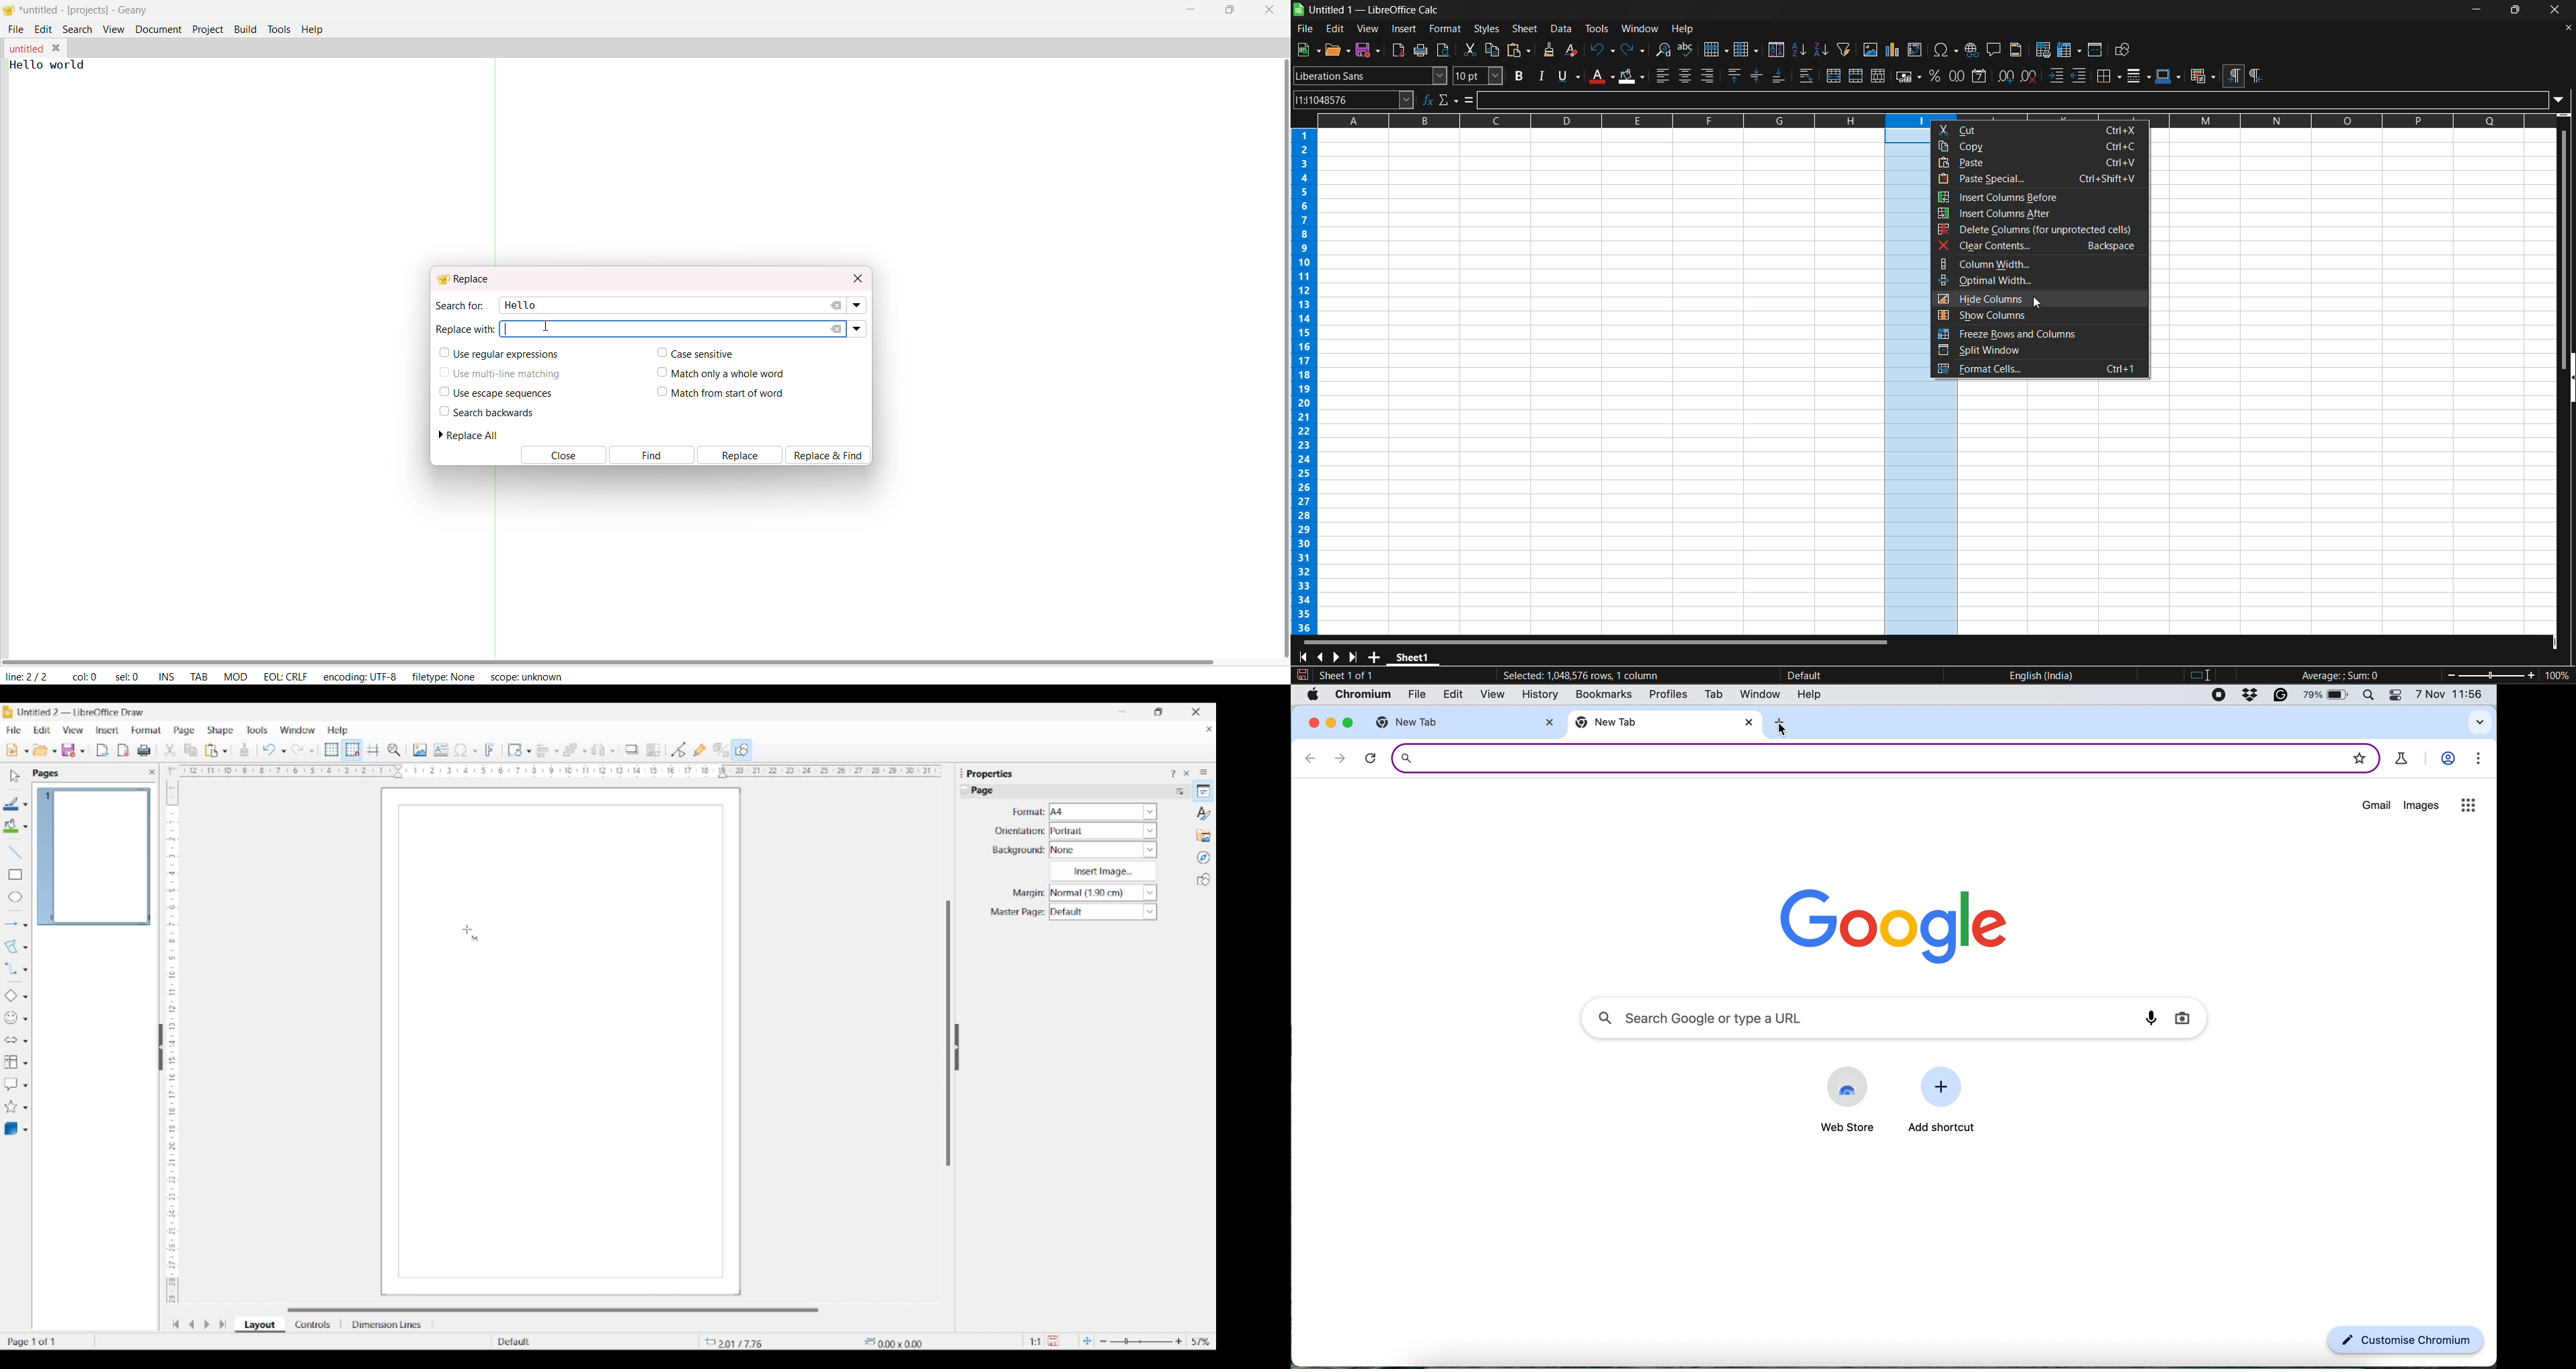  What do you see at coordinates (1476, 76) in the screenshot?
I see `font size` at bounding box center [1476, 76].